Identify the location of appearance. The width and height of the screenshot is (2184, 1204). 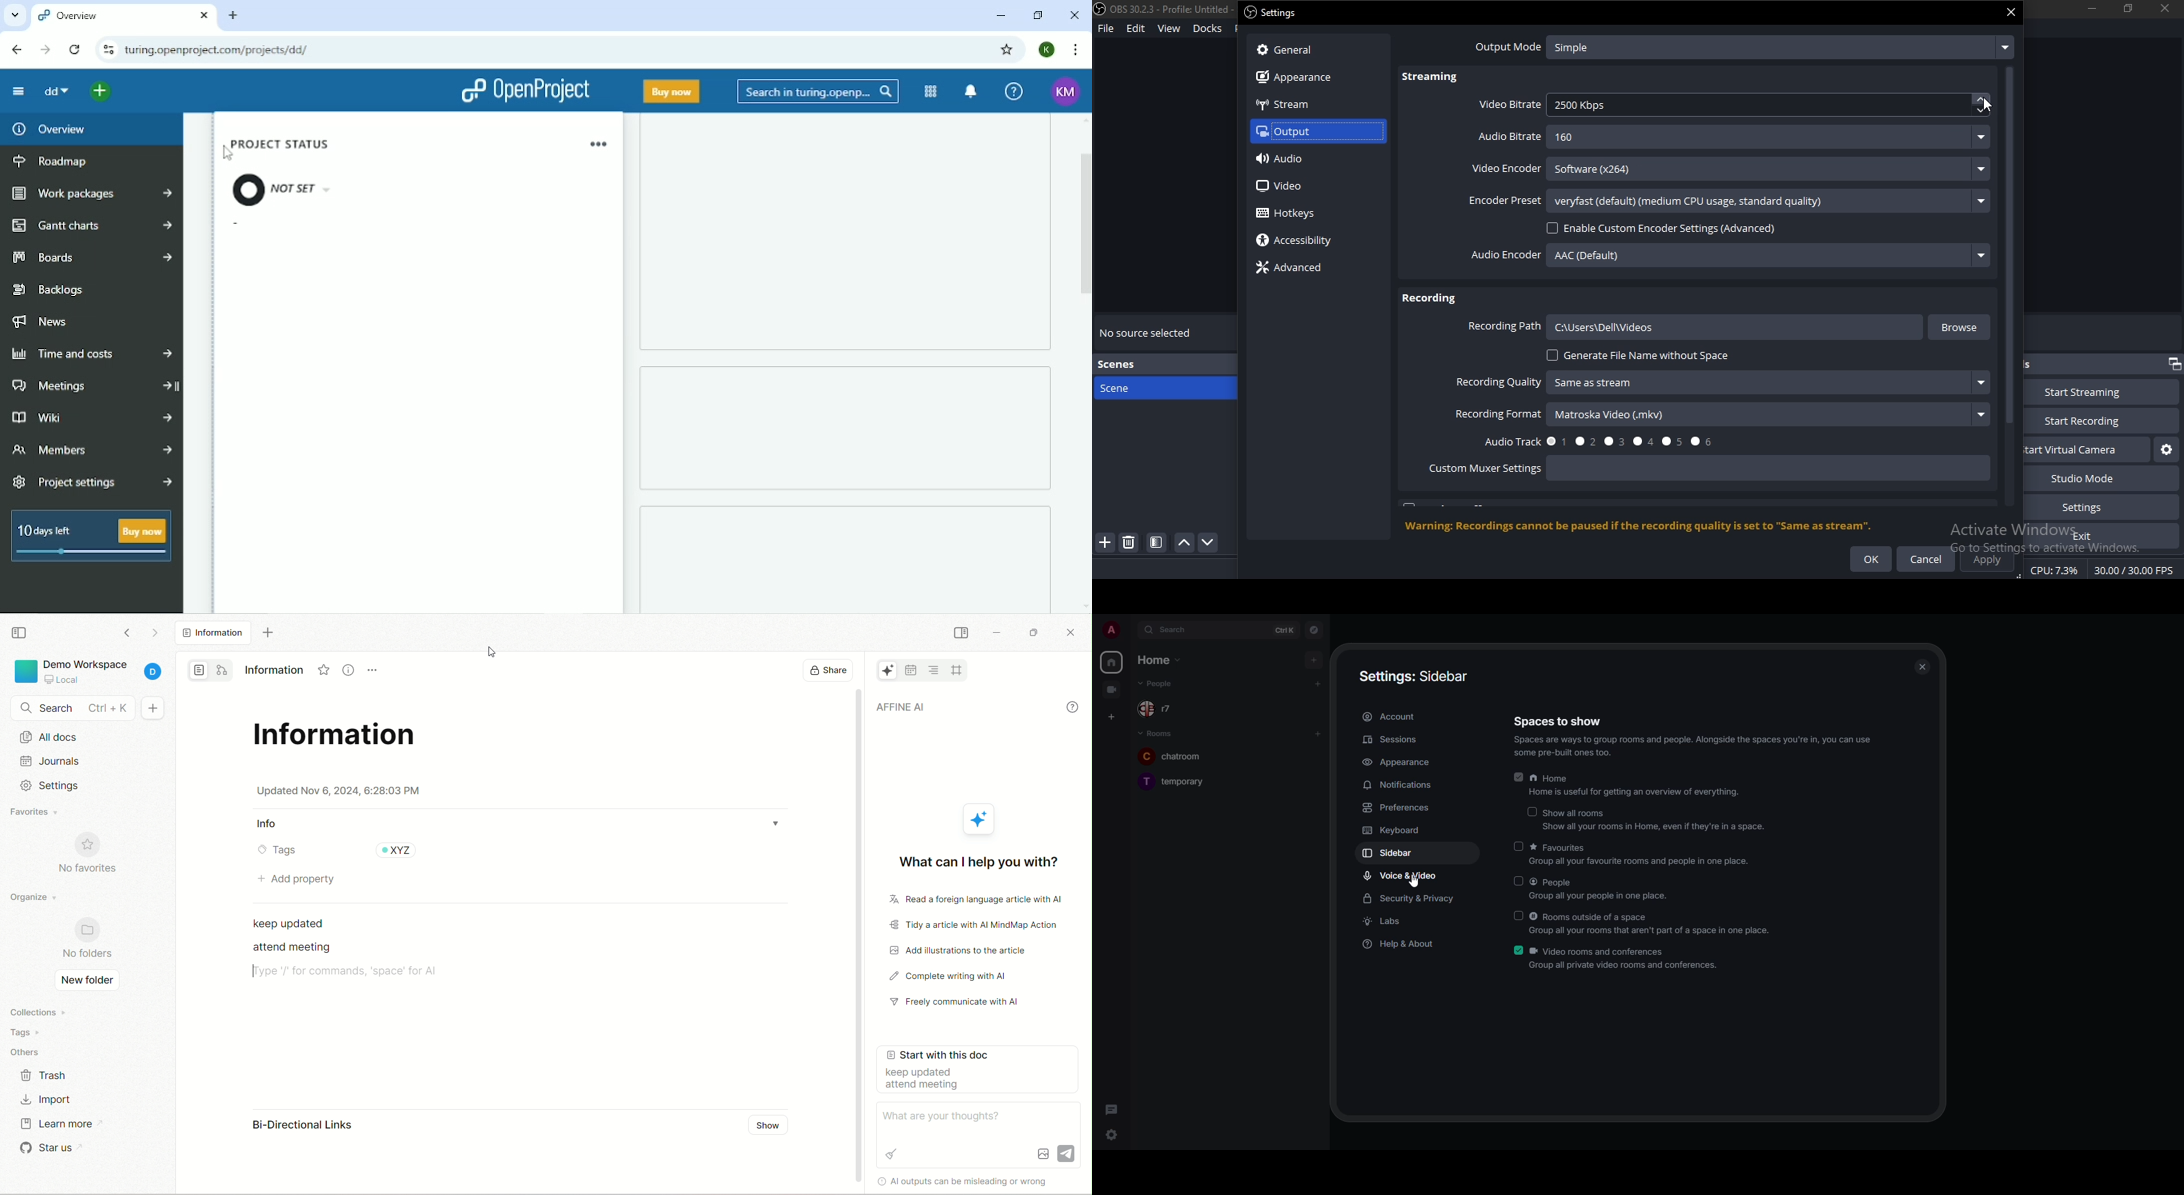
(1307, 78).